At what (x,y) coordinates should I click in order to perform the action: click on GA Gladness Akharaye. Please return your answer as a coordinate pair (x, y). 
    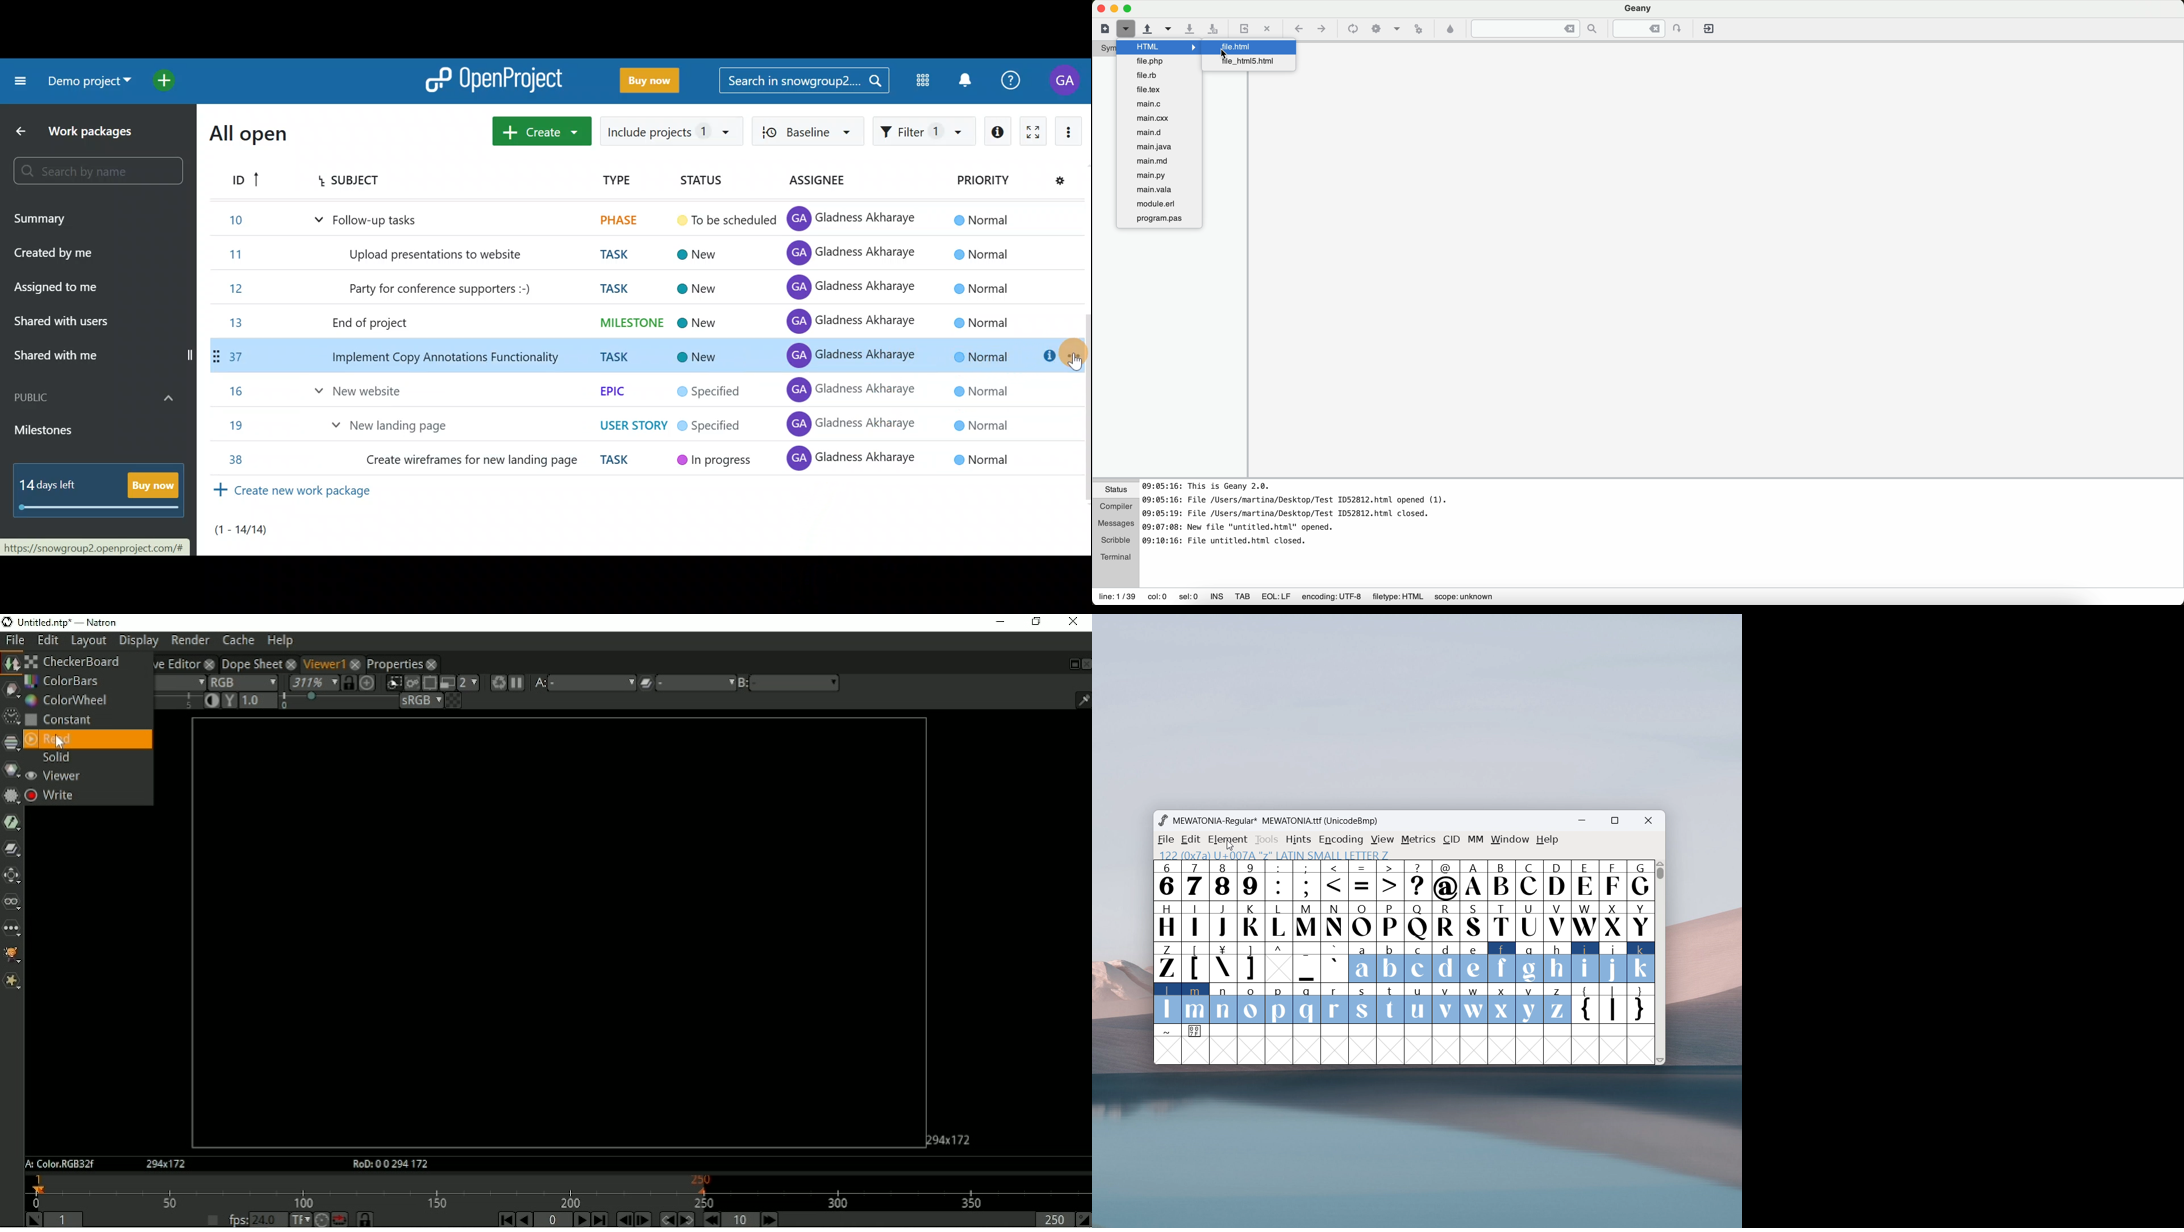
    Looking at the image, I should click on (852, 458).